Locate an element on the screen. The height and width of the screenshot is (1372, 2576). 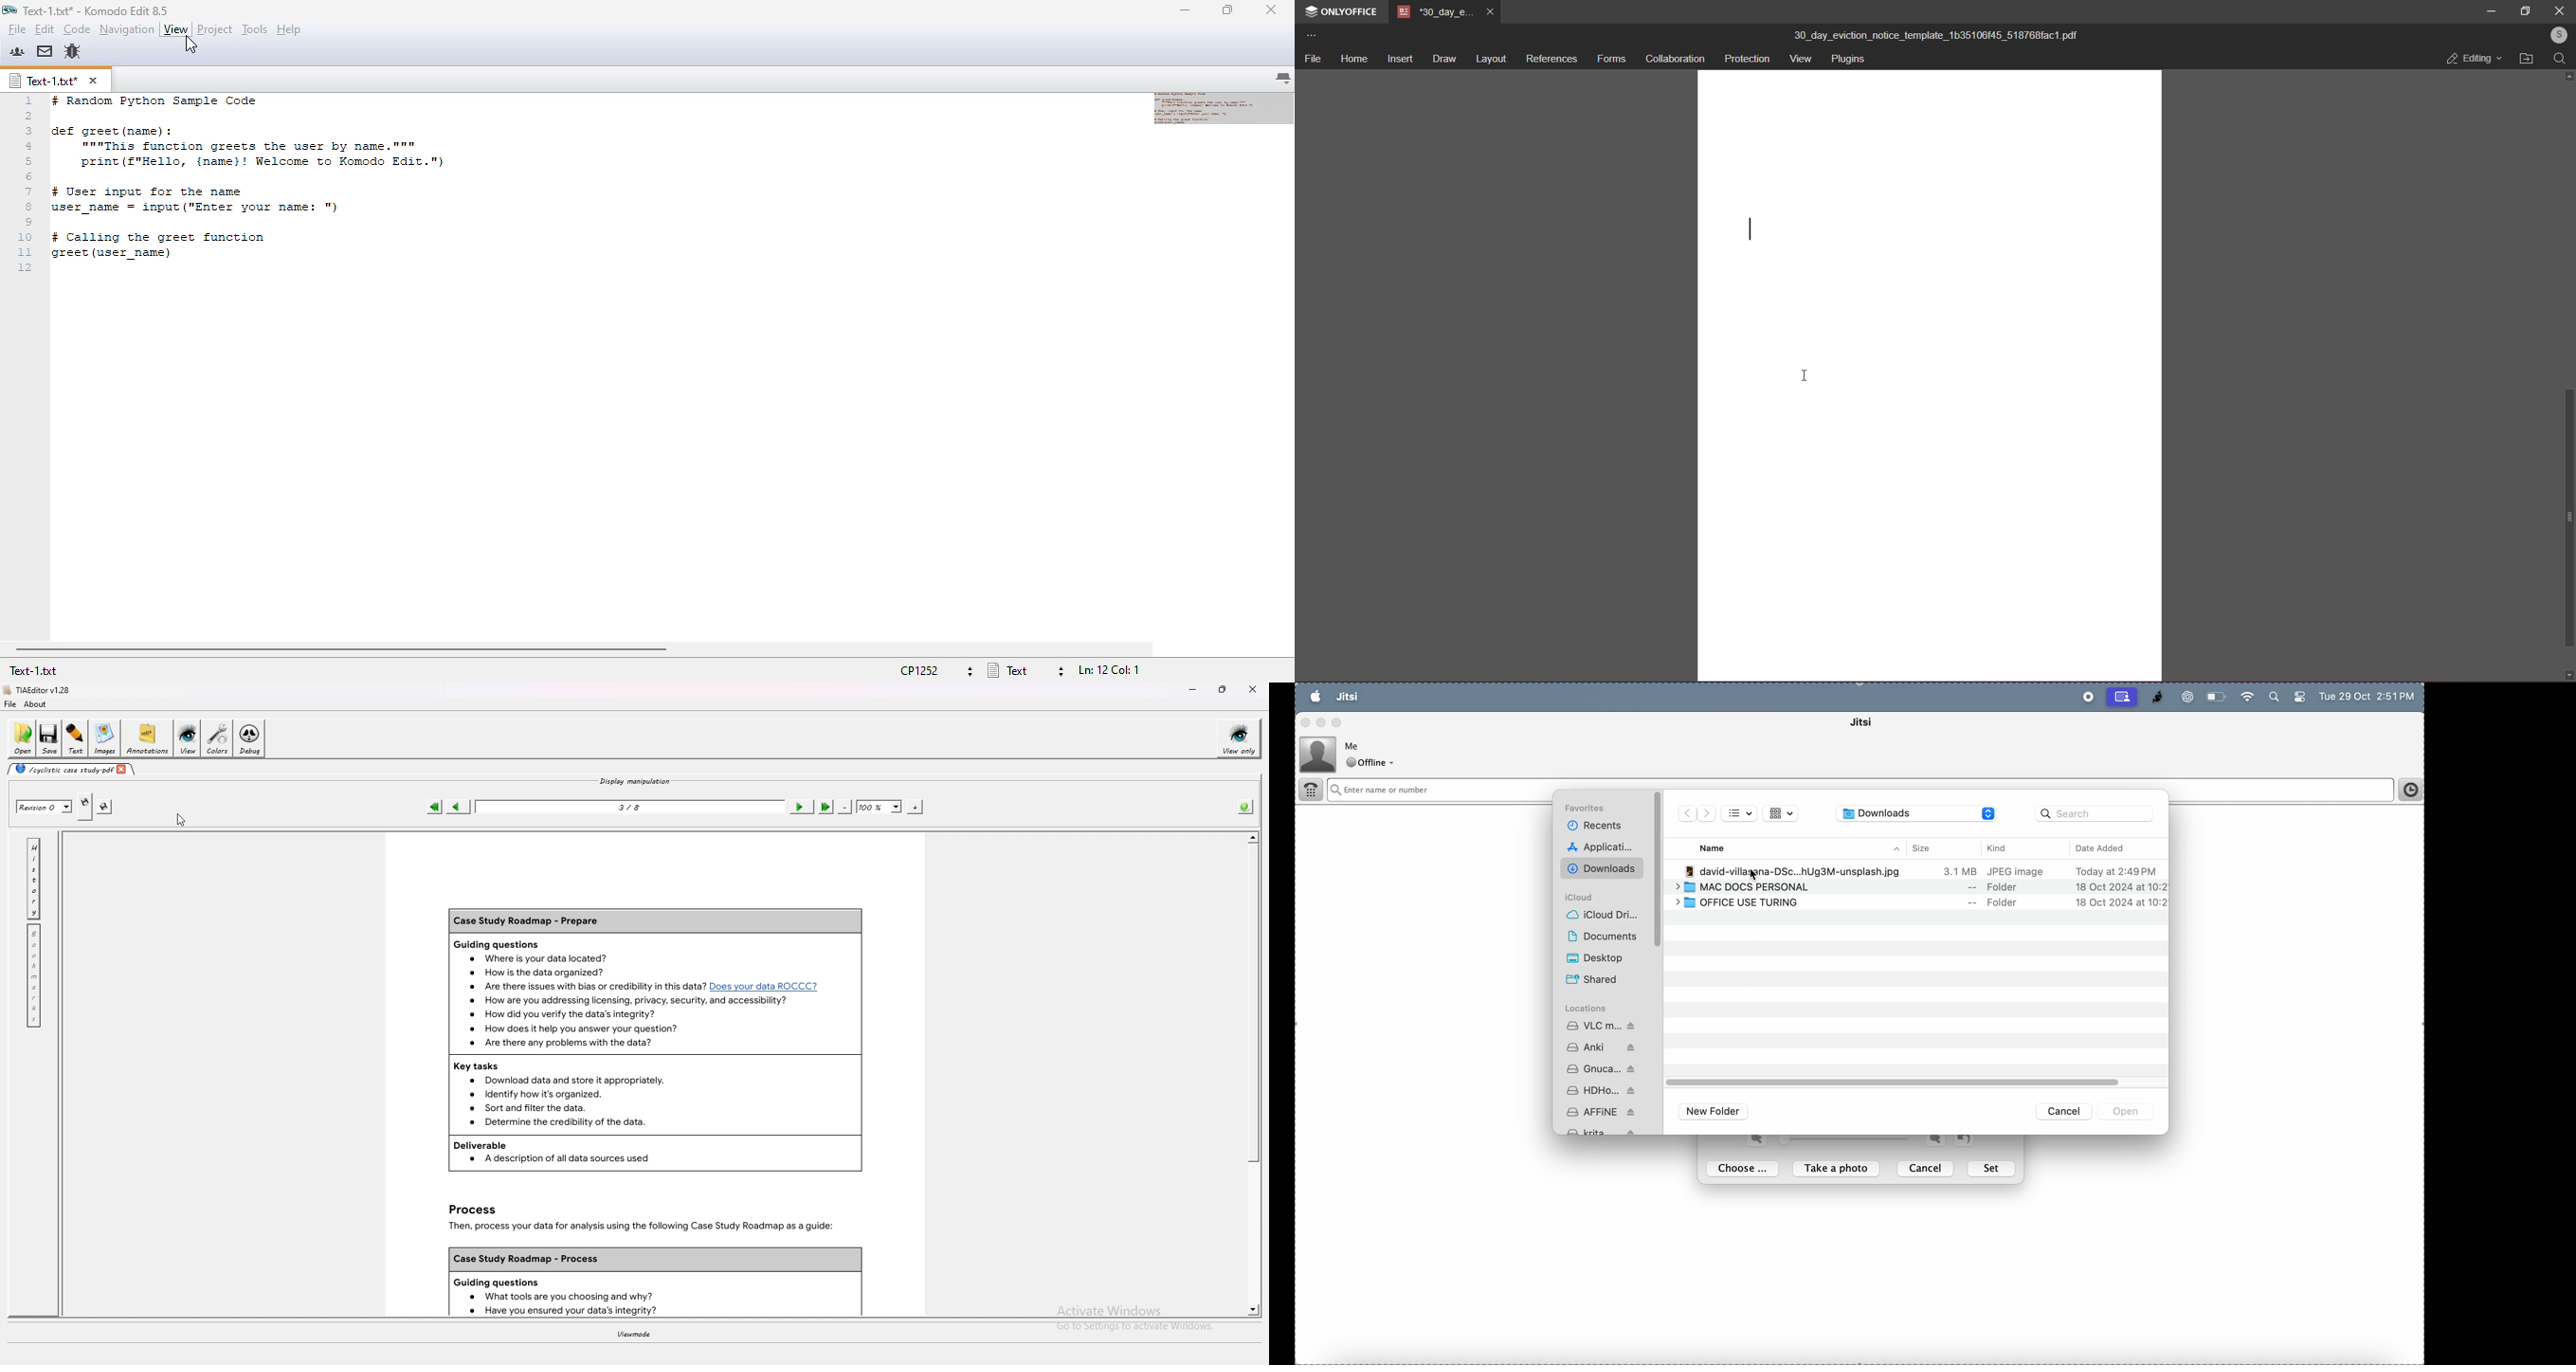
cursor is located at coordinates (1804, 375).